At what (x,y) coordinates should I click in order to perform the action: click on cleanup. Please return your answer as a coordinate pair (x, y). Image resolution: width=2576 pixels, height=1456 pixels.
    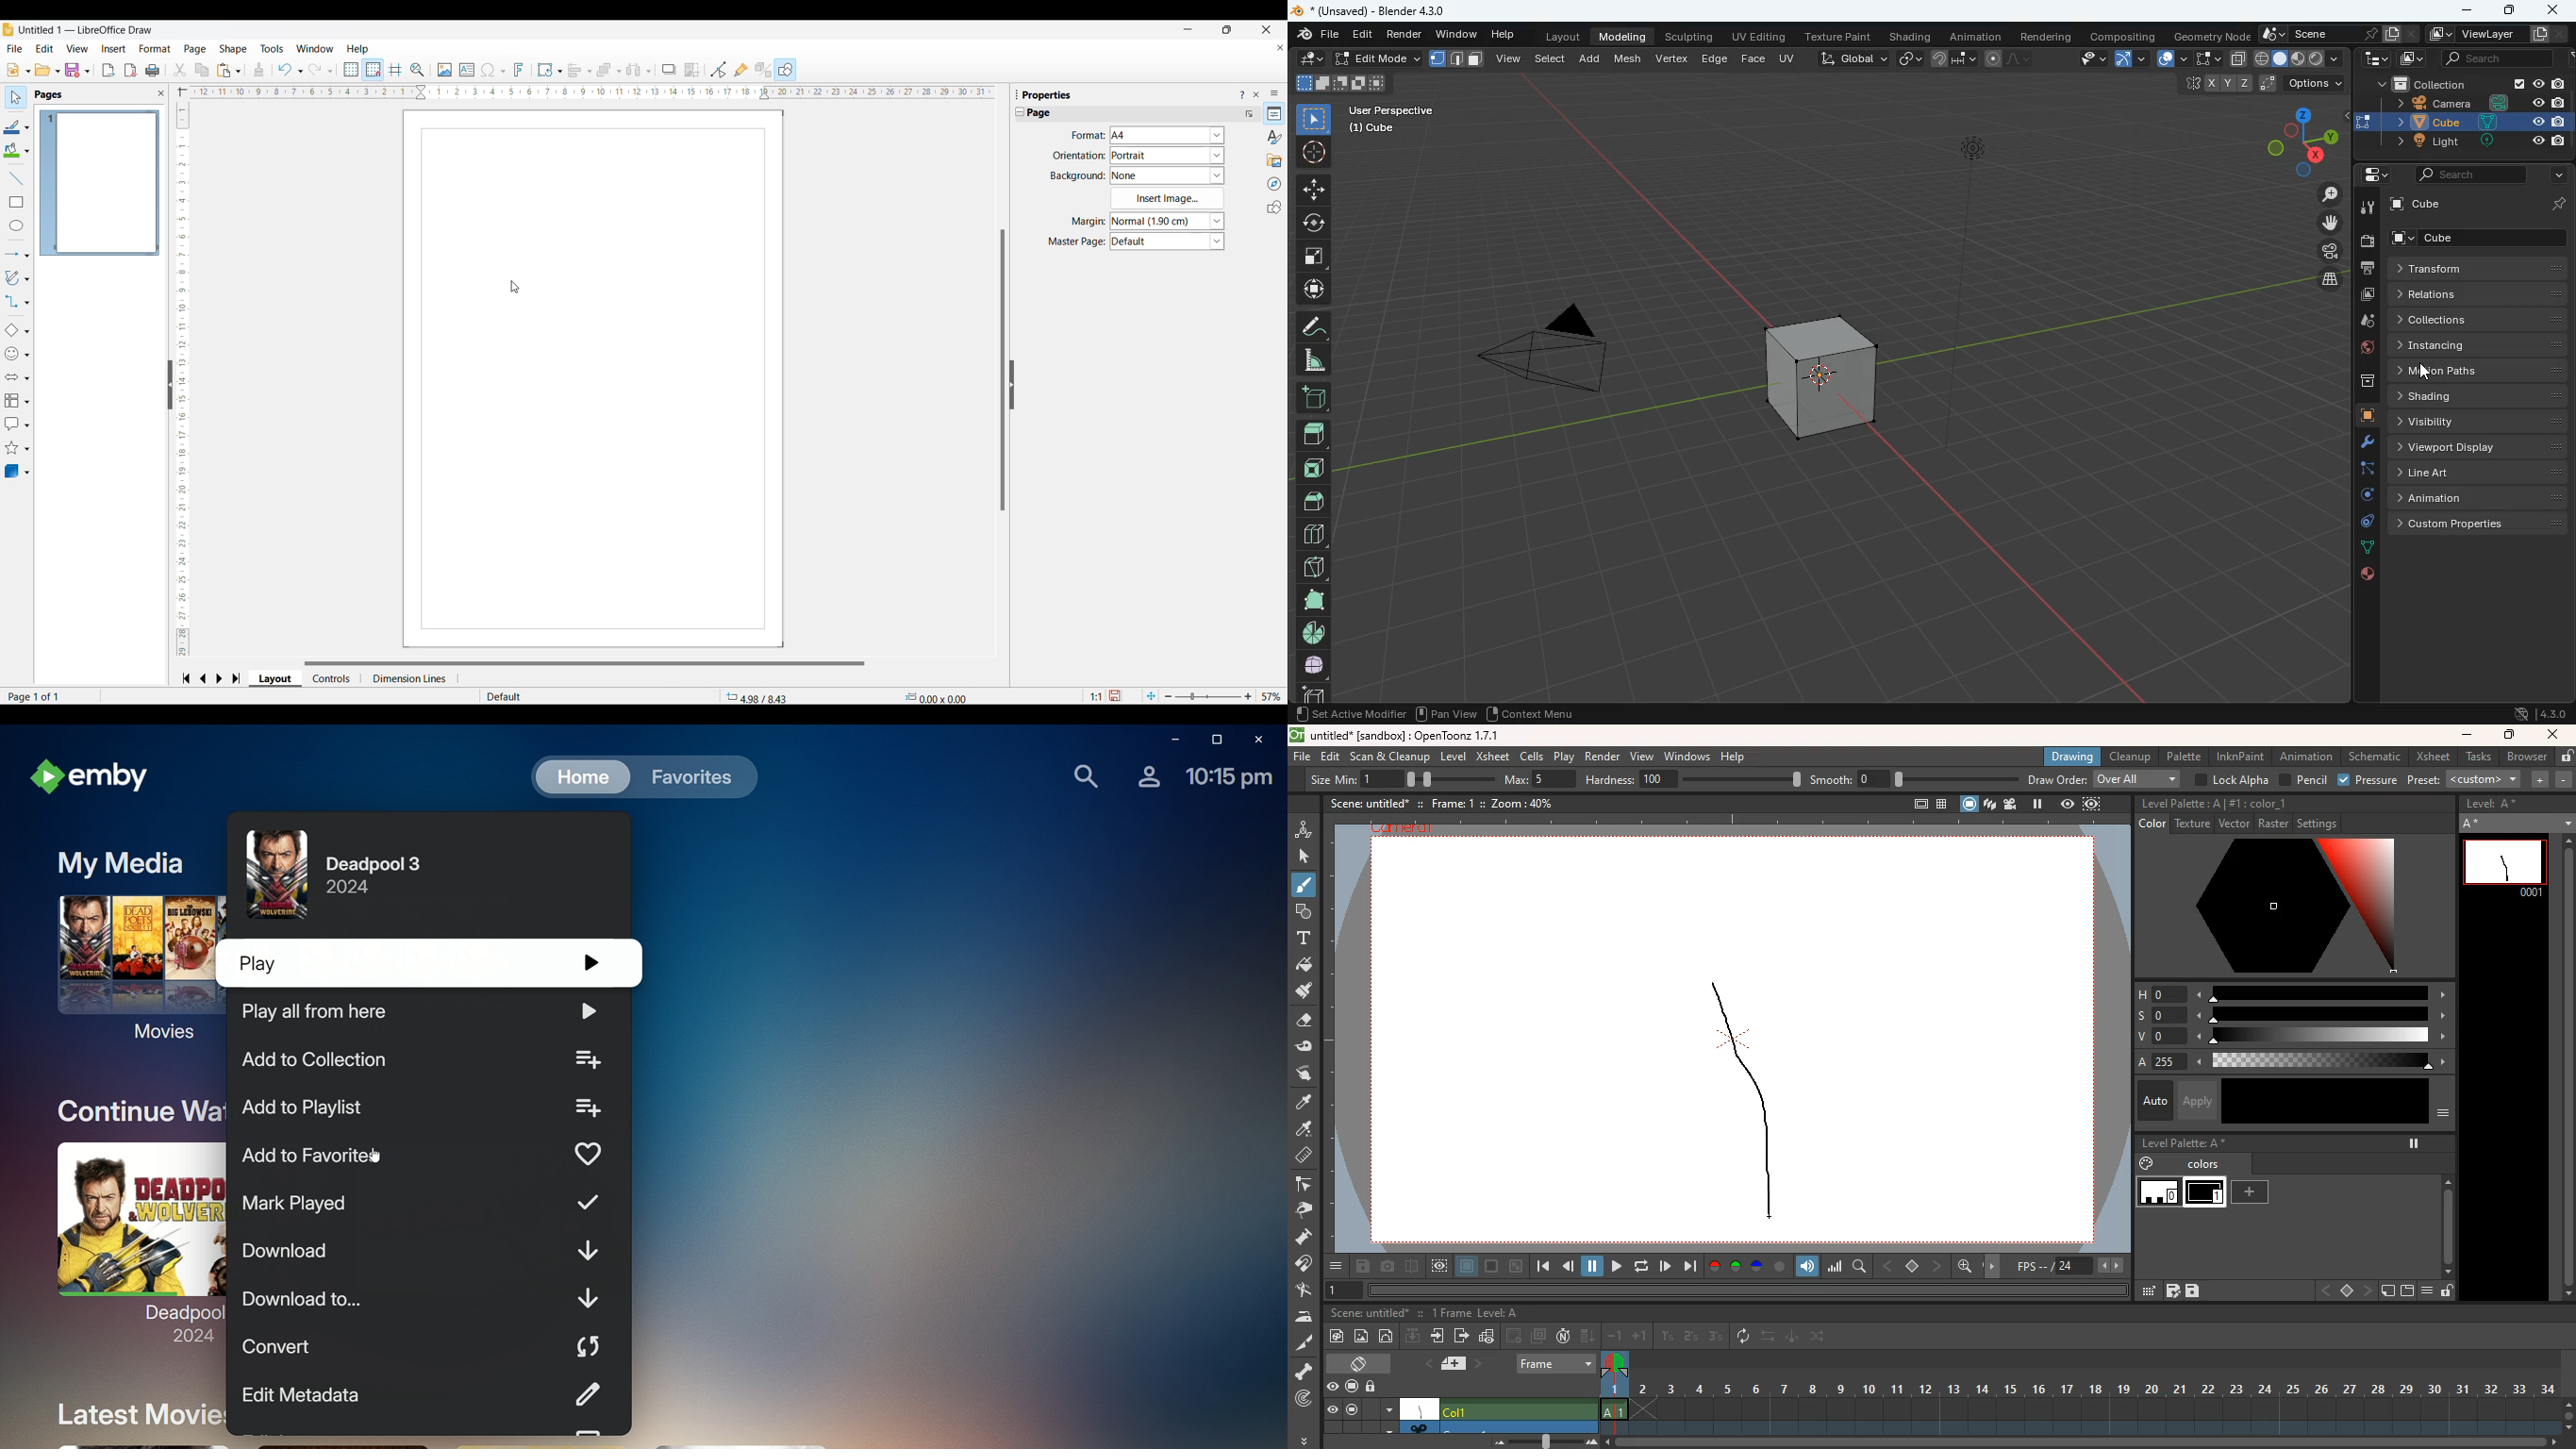
    Looking at the image, I should click on (2129, 757).